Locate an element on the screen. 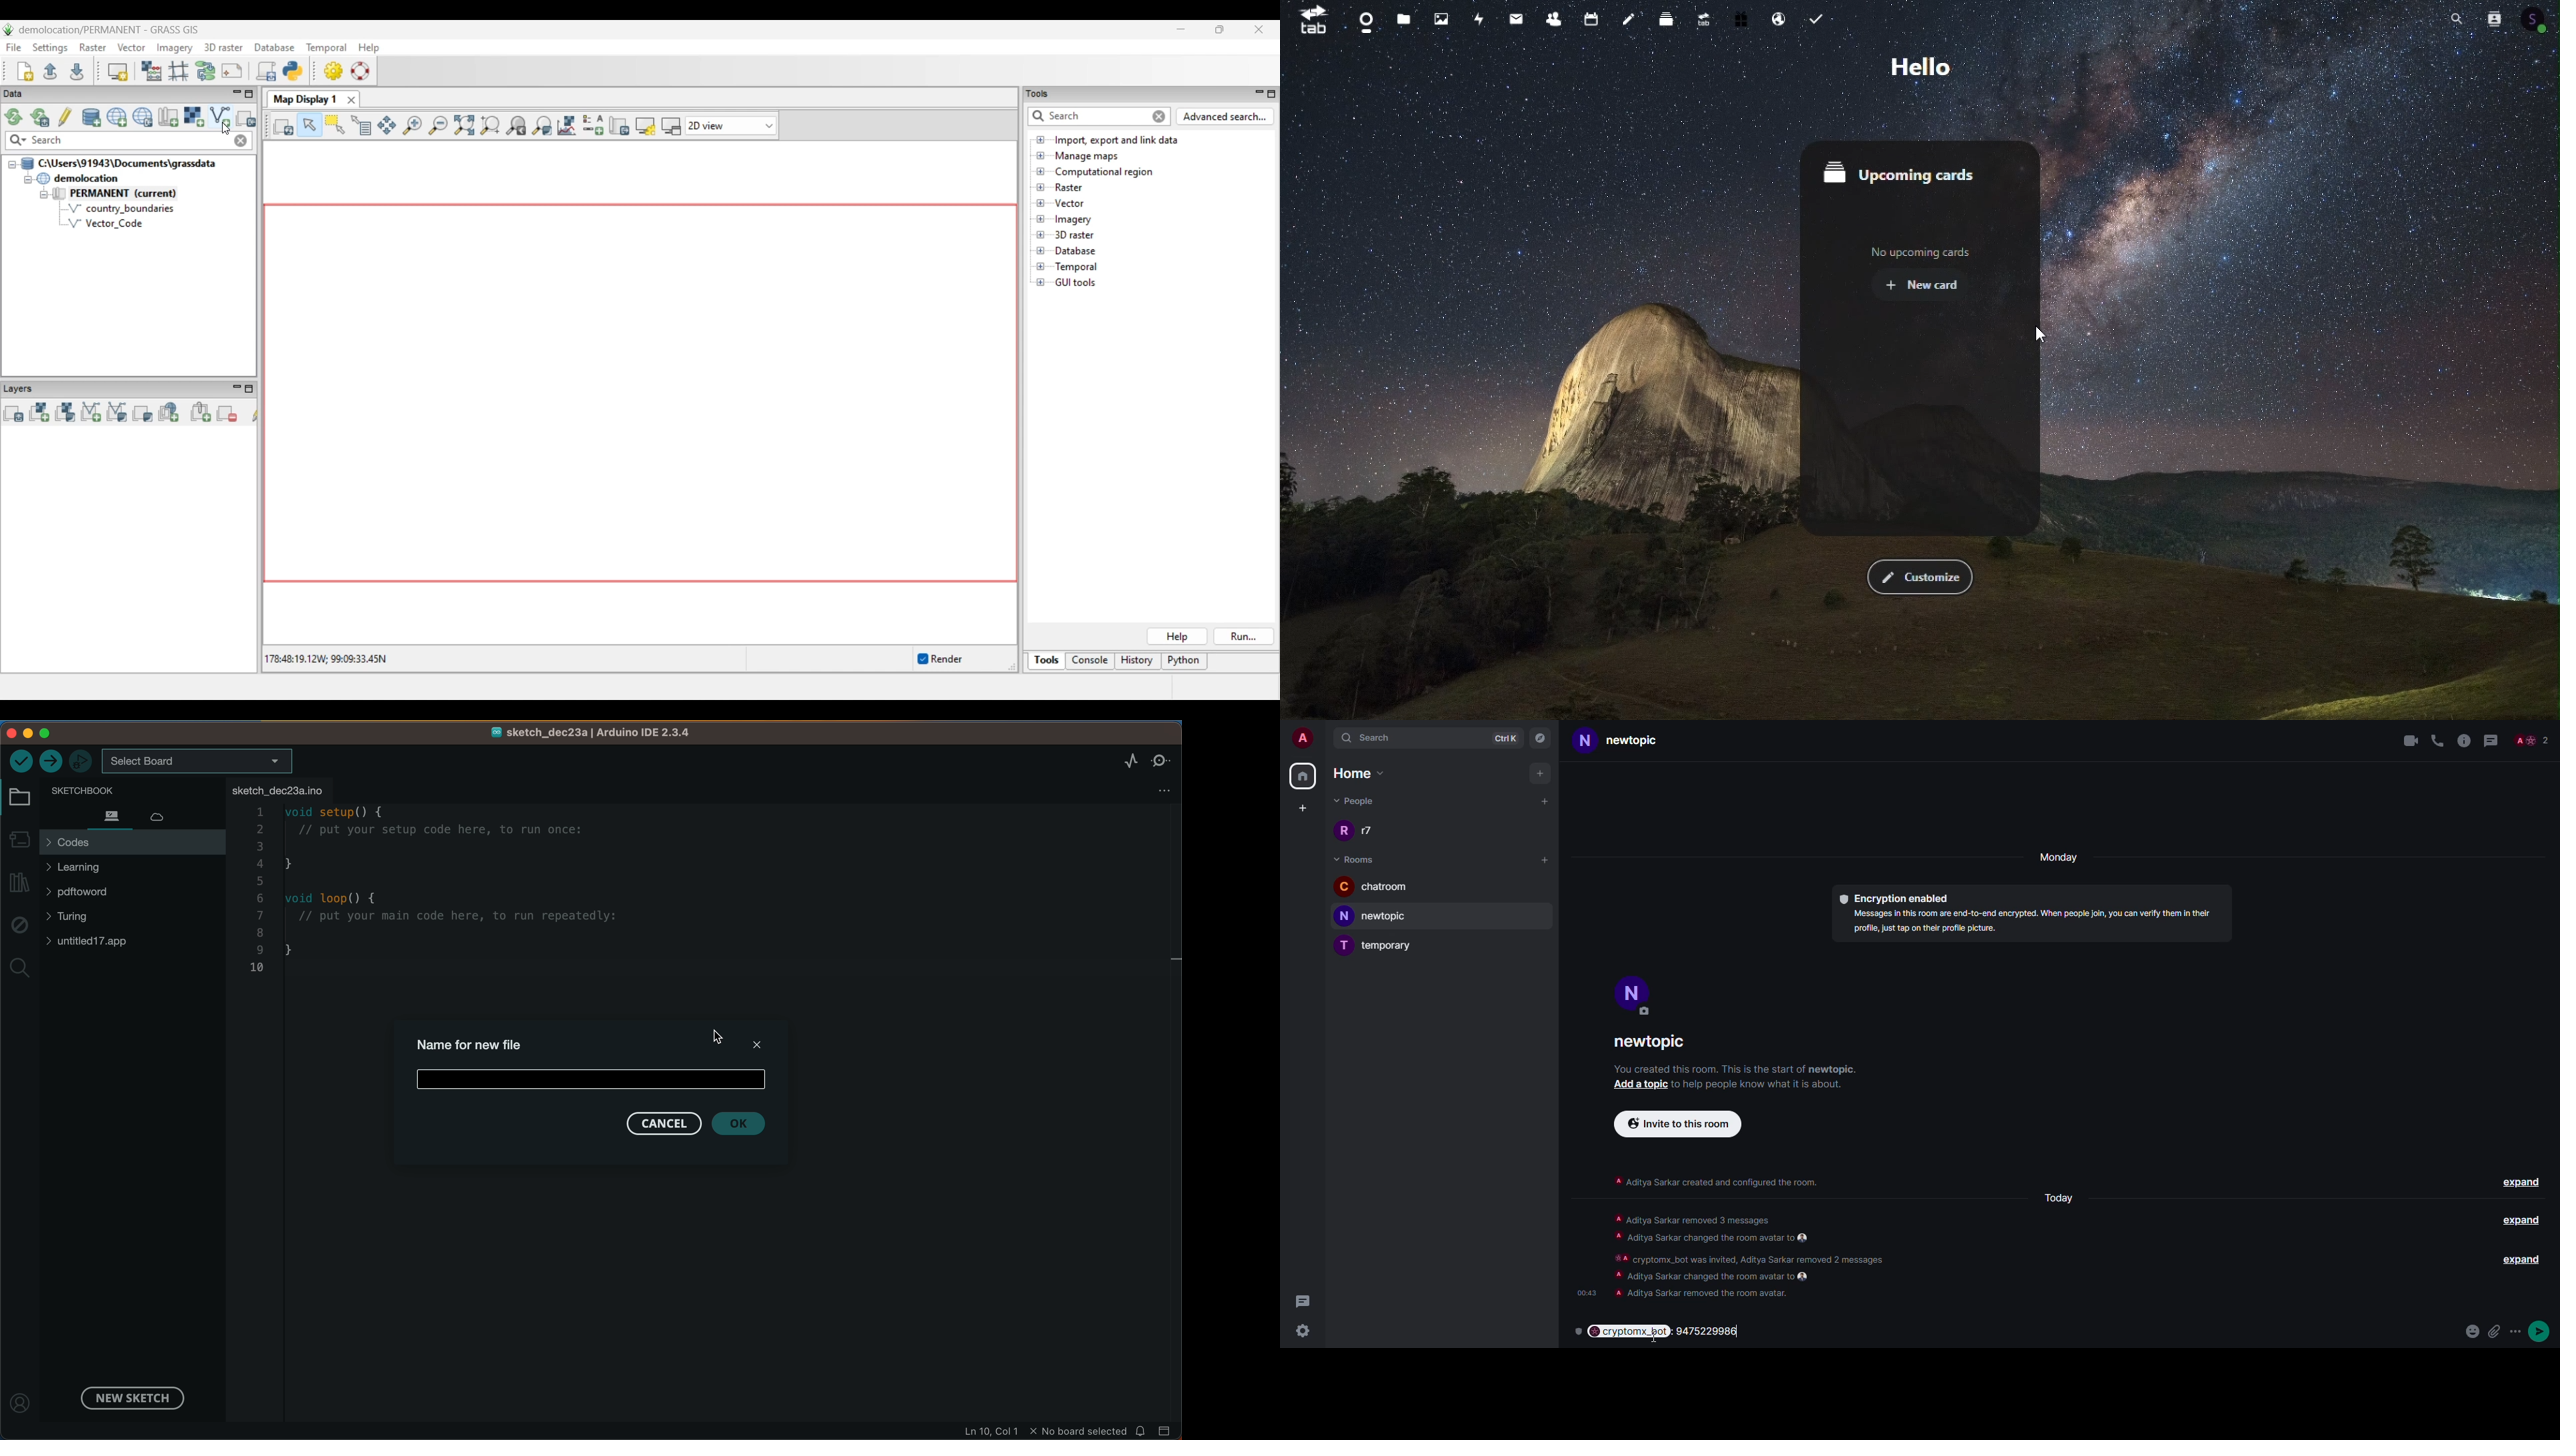 This screenshot has height=1456, width=2576. ctrlK is located at coordinates (1505, 737).